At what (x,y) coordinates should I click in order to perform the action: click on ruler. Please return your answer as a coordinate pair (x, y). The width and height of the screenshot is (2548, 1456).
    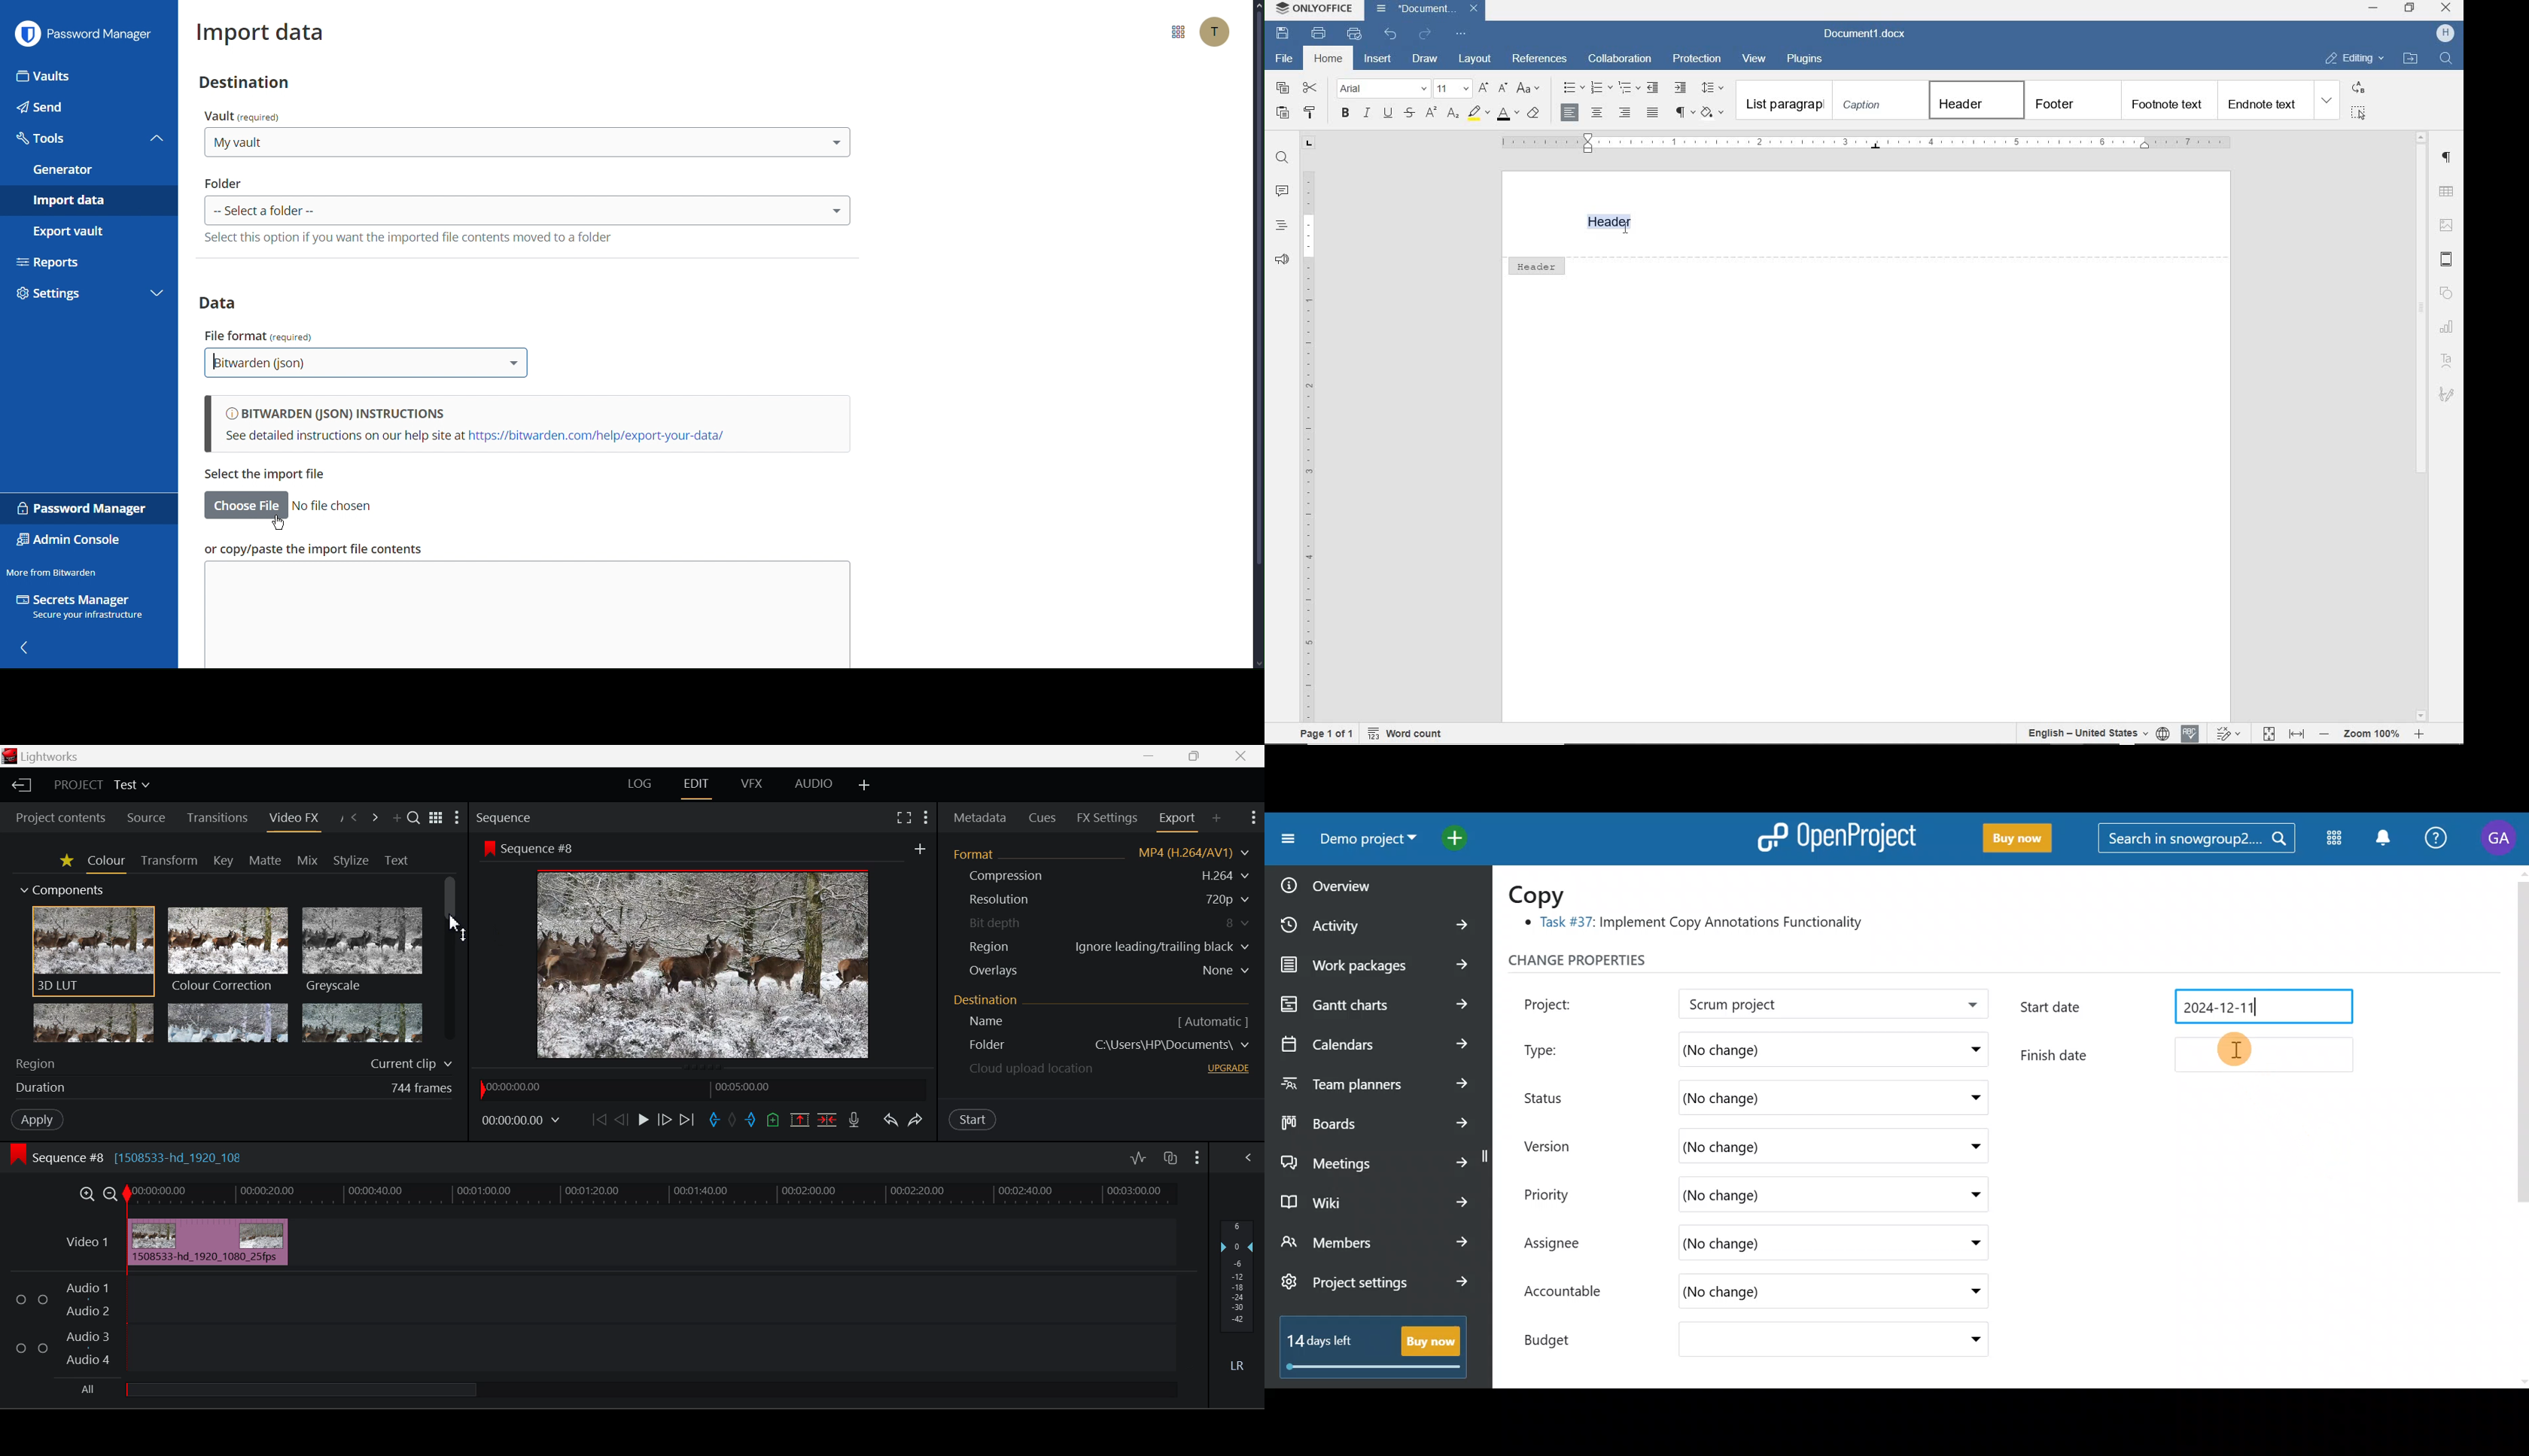
    Looking at the image, I should click on (1307, 430).